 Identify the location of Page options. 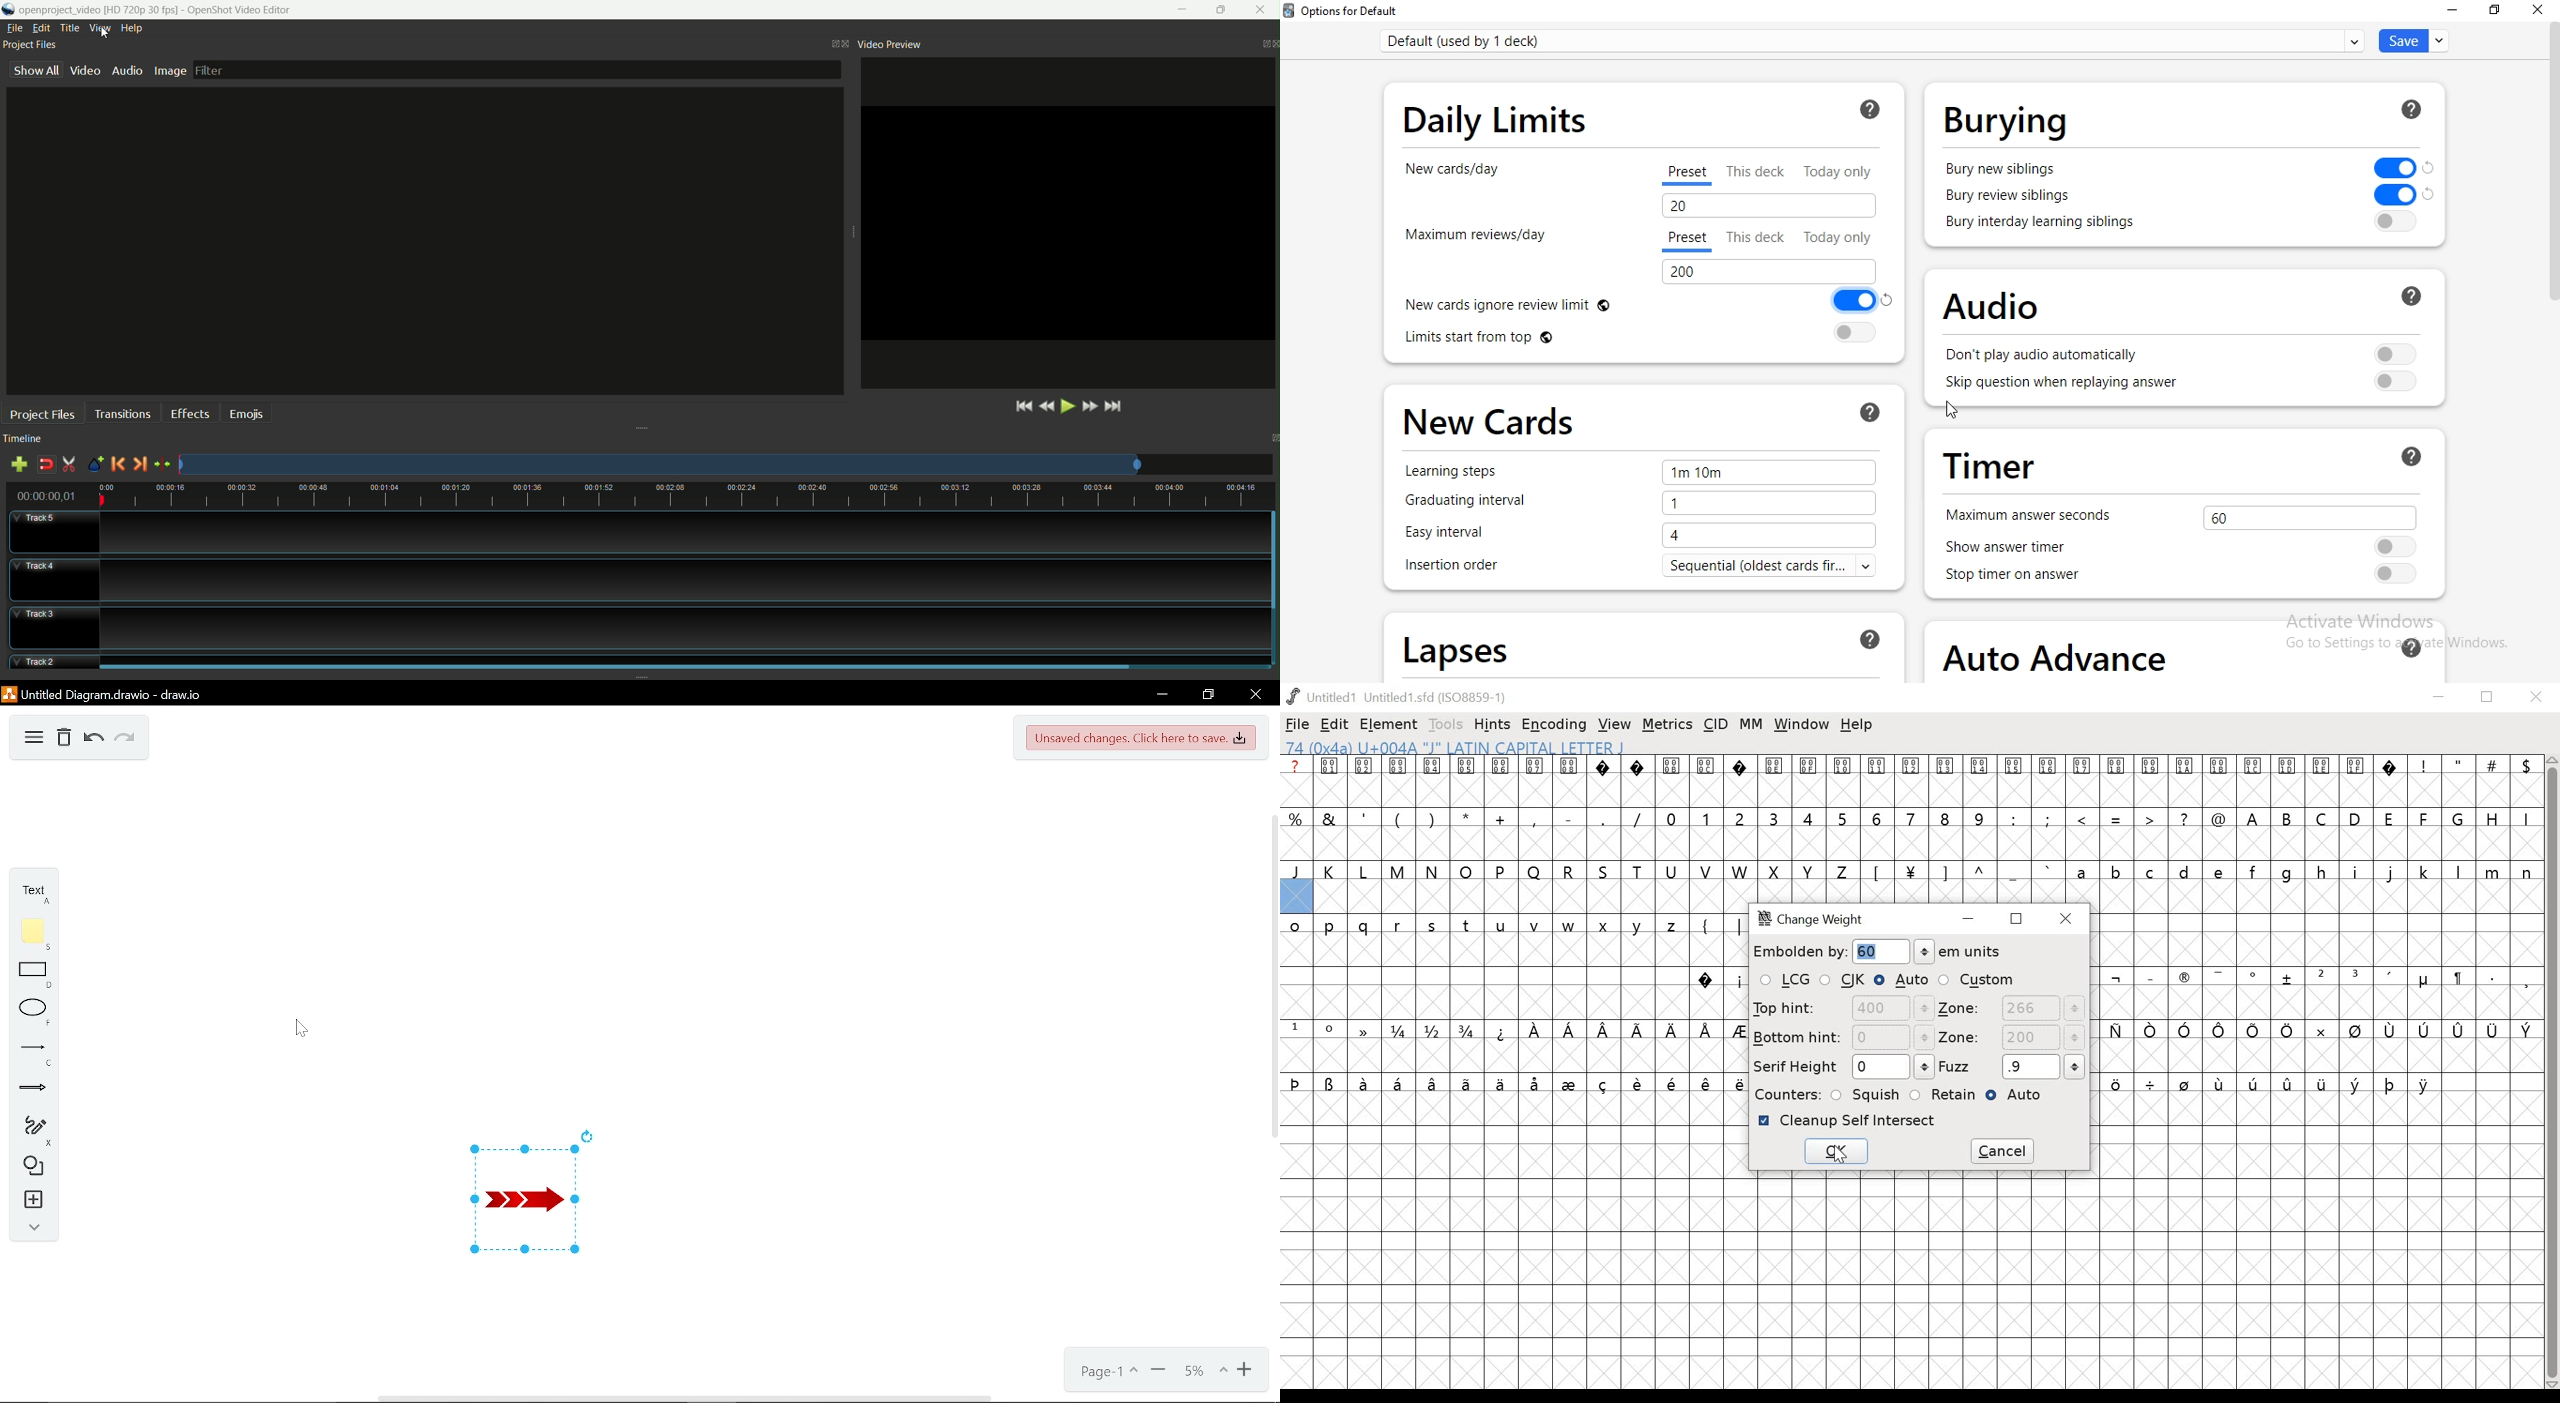
(1106, 1370).